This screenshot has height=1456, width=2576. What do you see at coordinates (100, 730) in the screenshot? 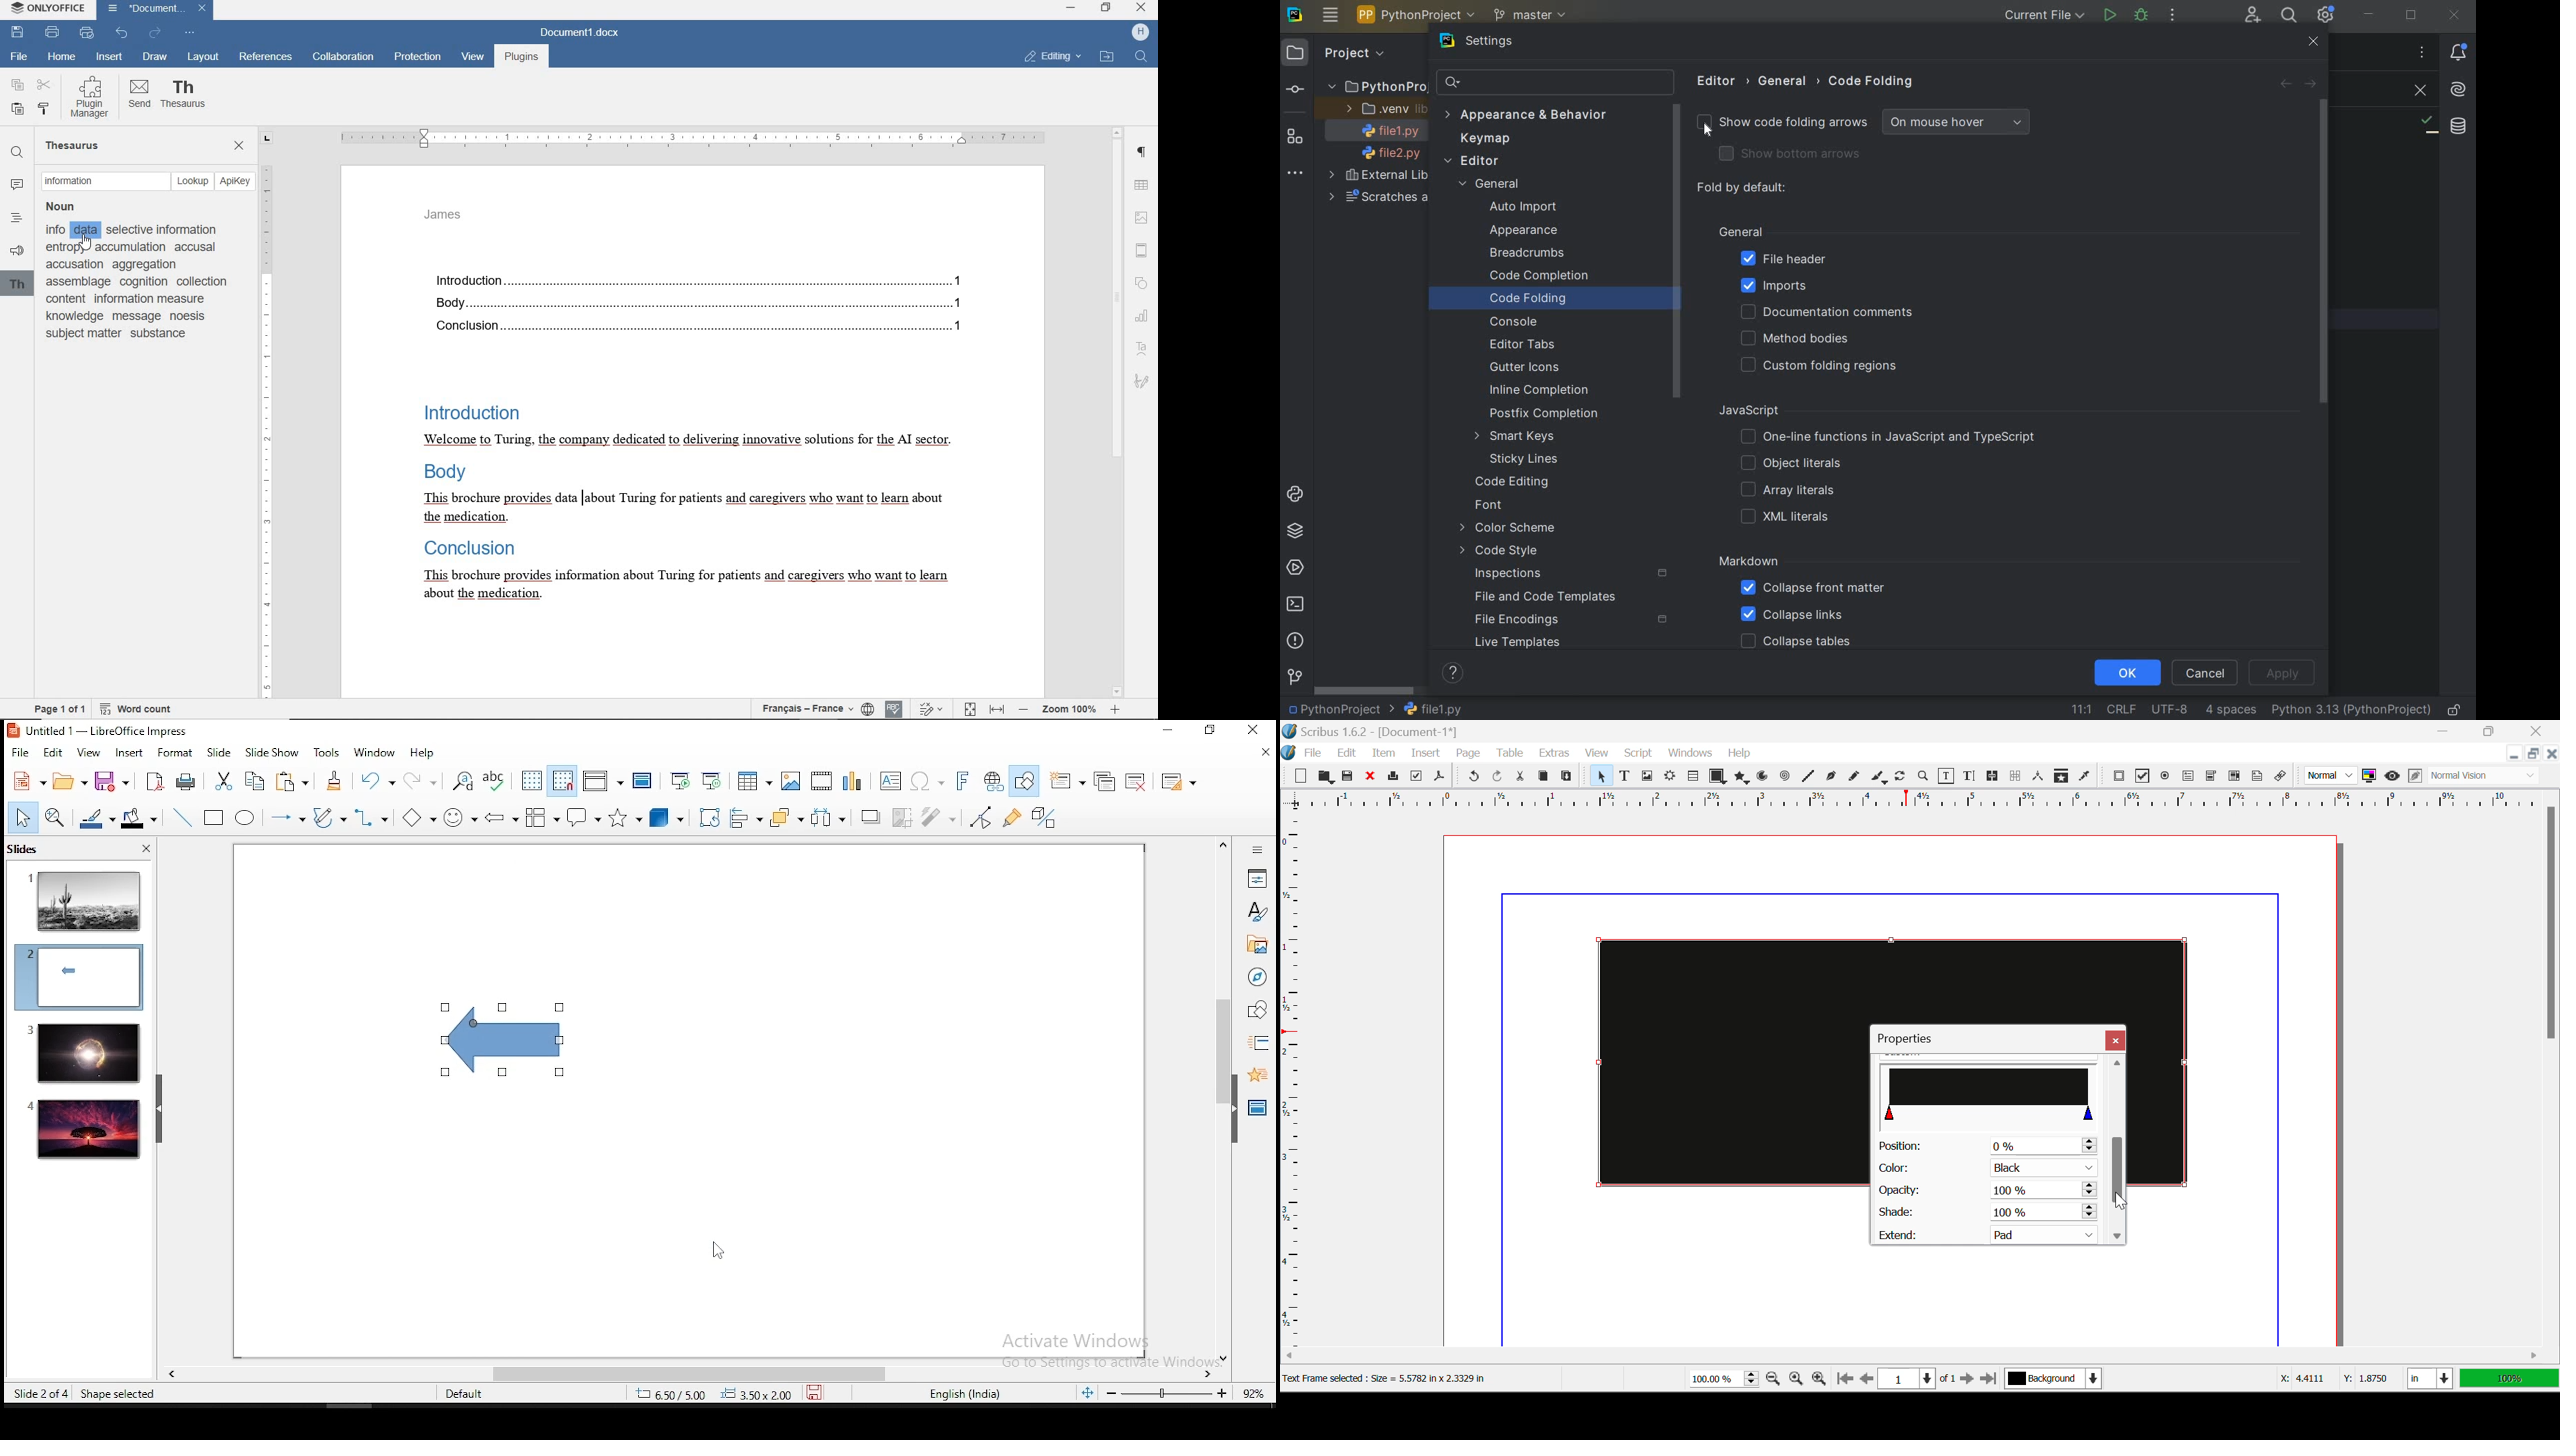
I see `window name` at bounding box center [100, 730].